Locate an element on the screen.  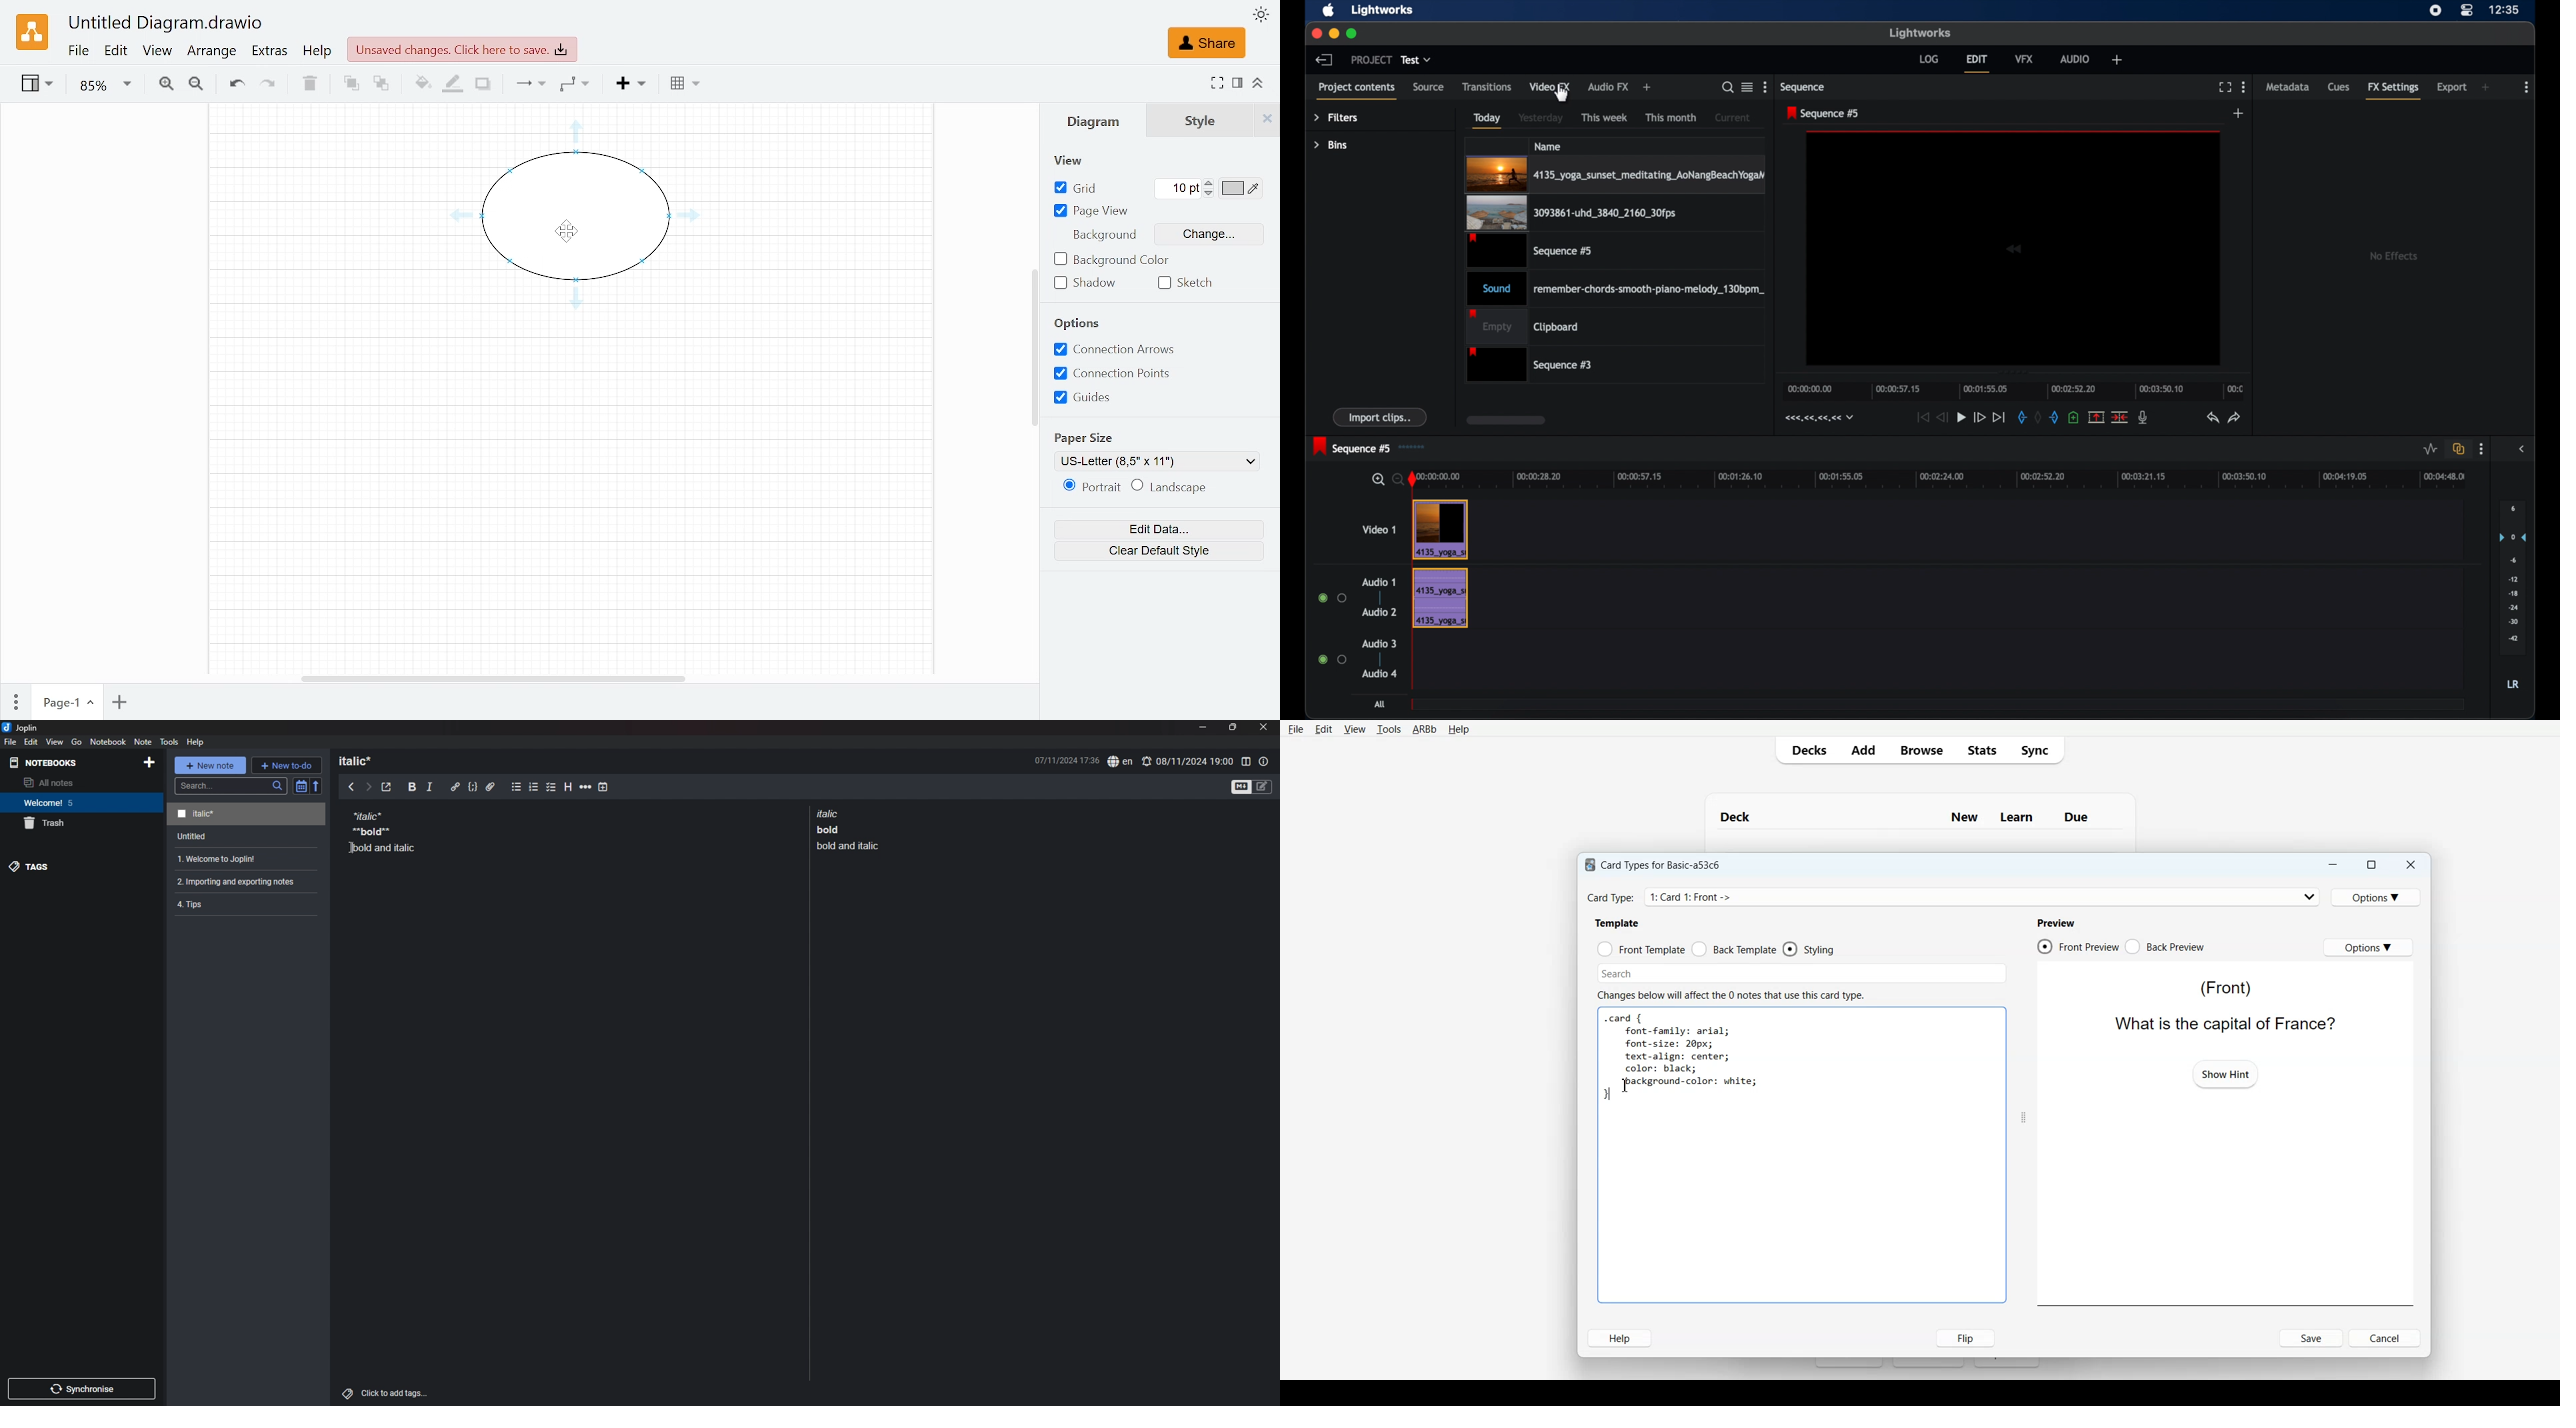
File is located at coordinates (78, 51).